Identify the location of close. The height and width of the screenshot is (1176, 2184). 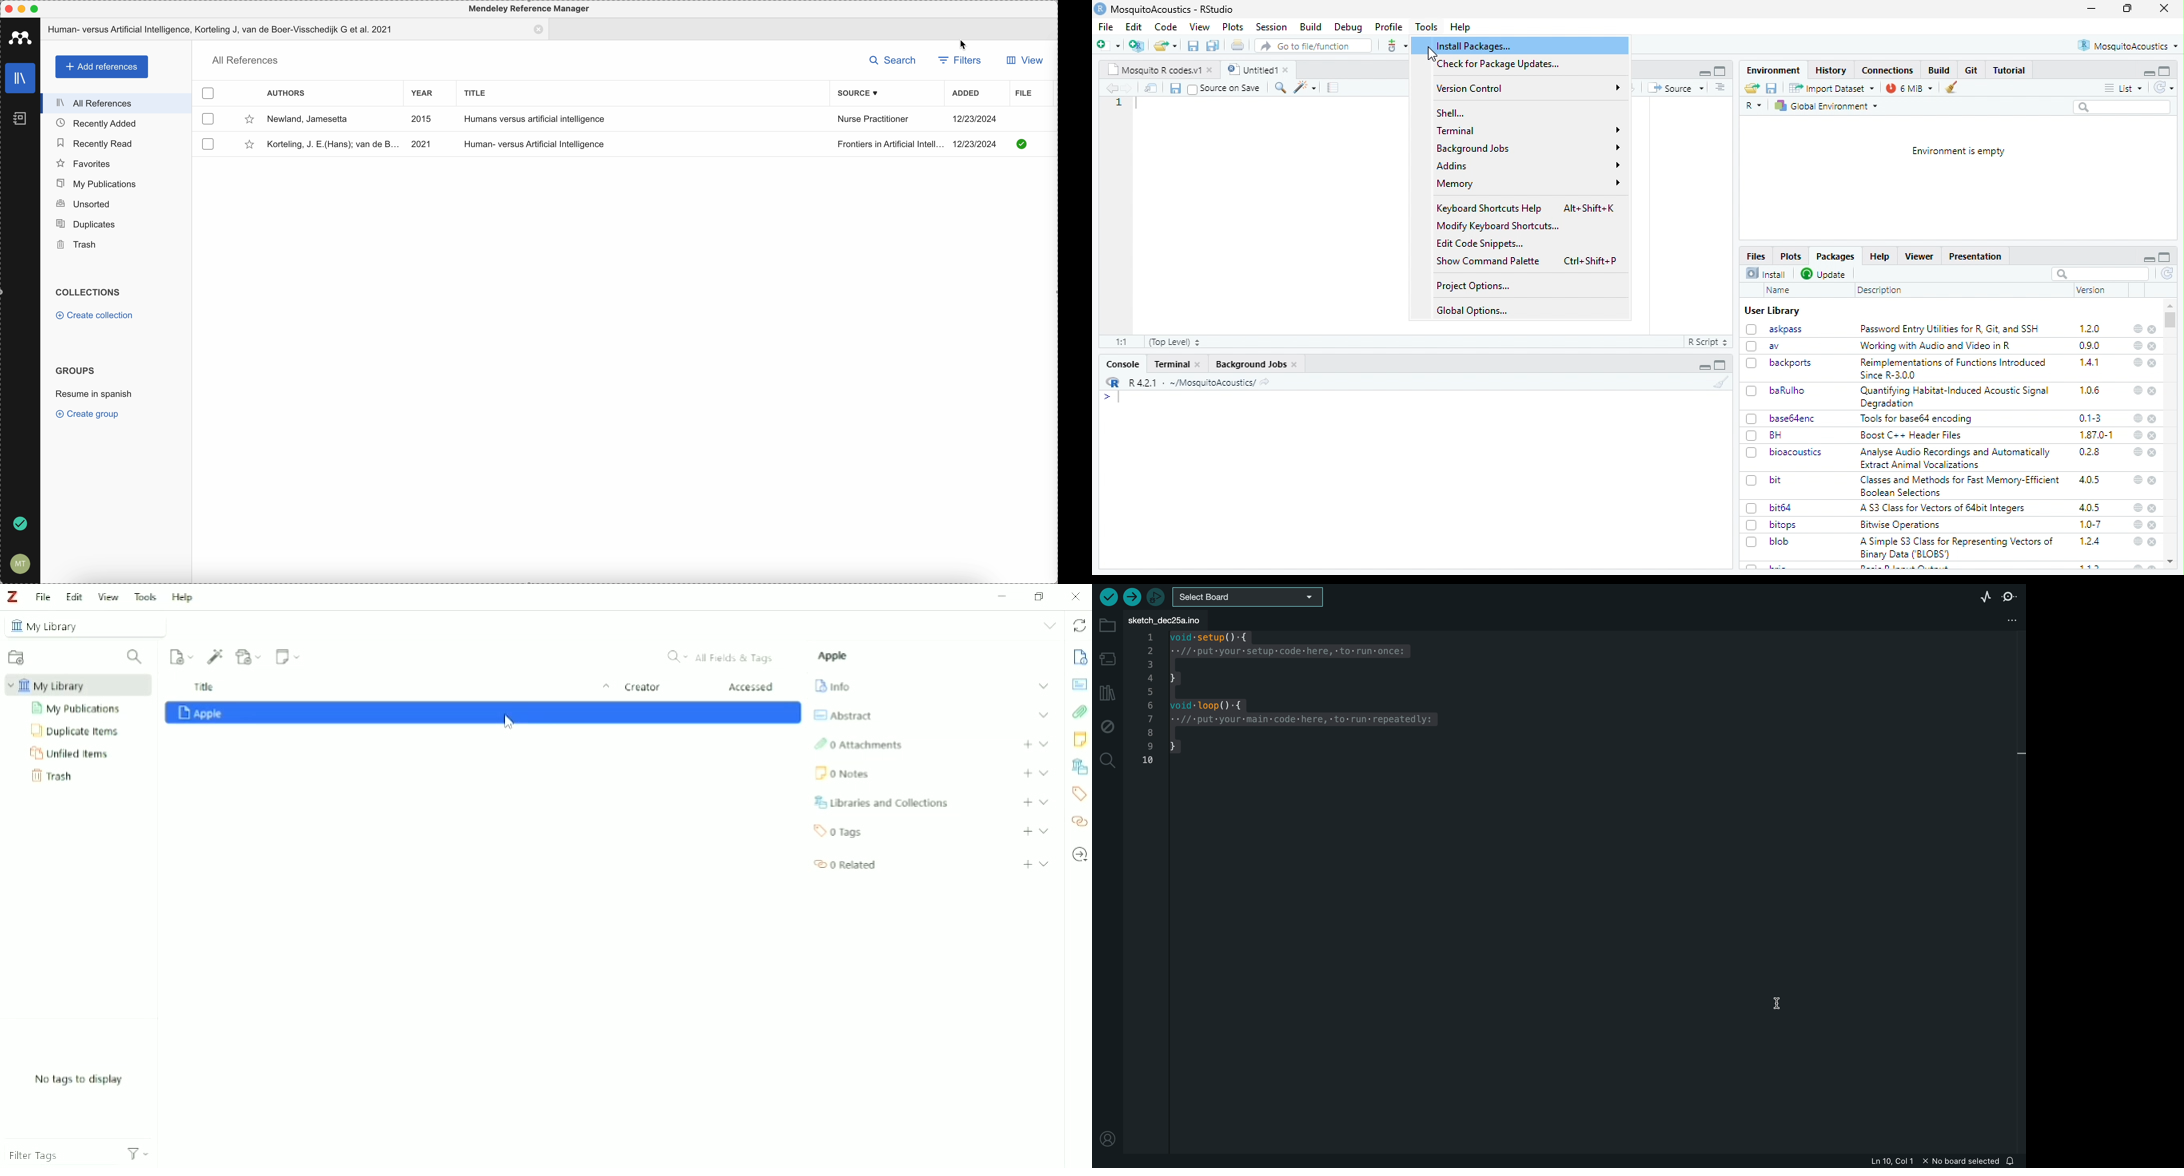
(2152, 364).